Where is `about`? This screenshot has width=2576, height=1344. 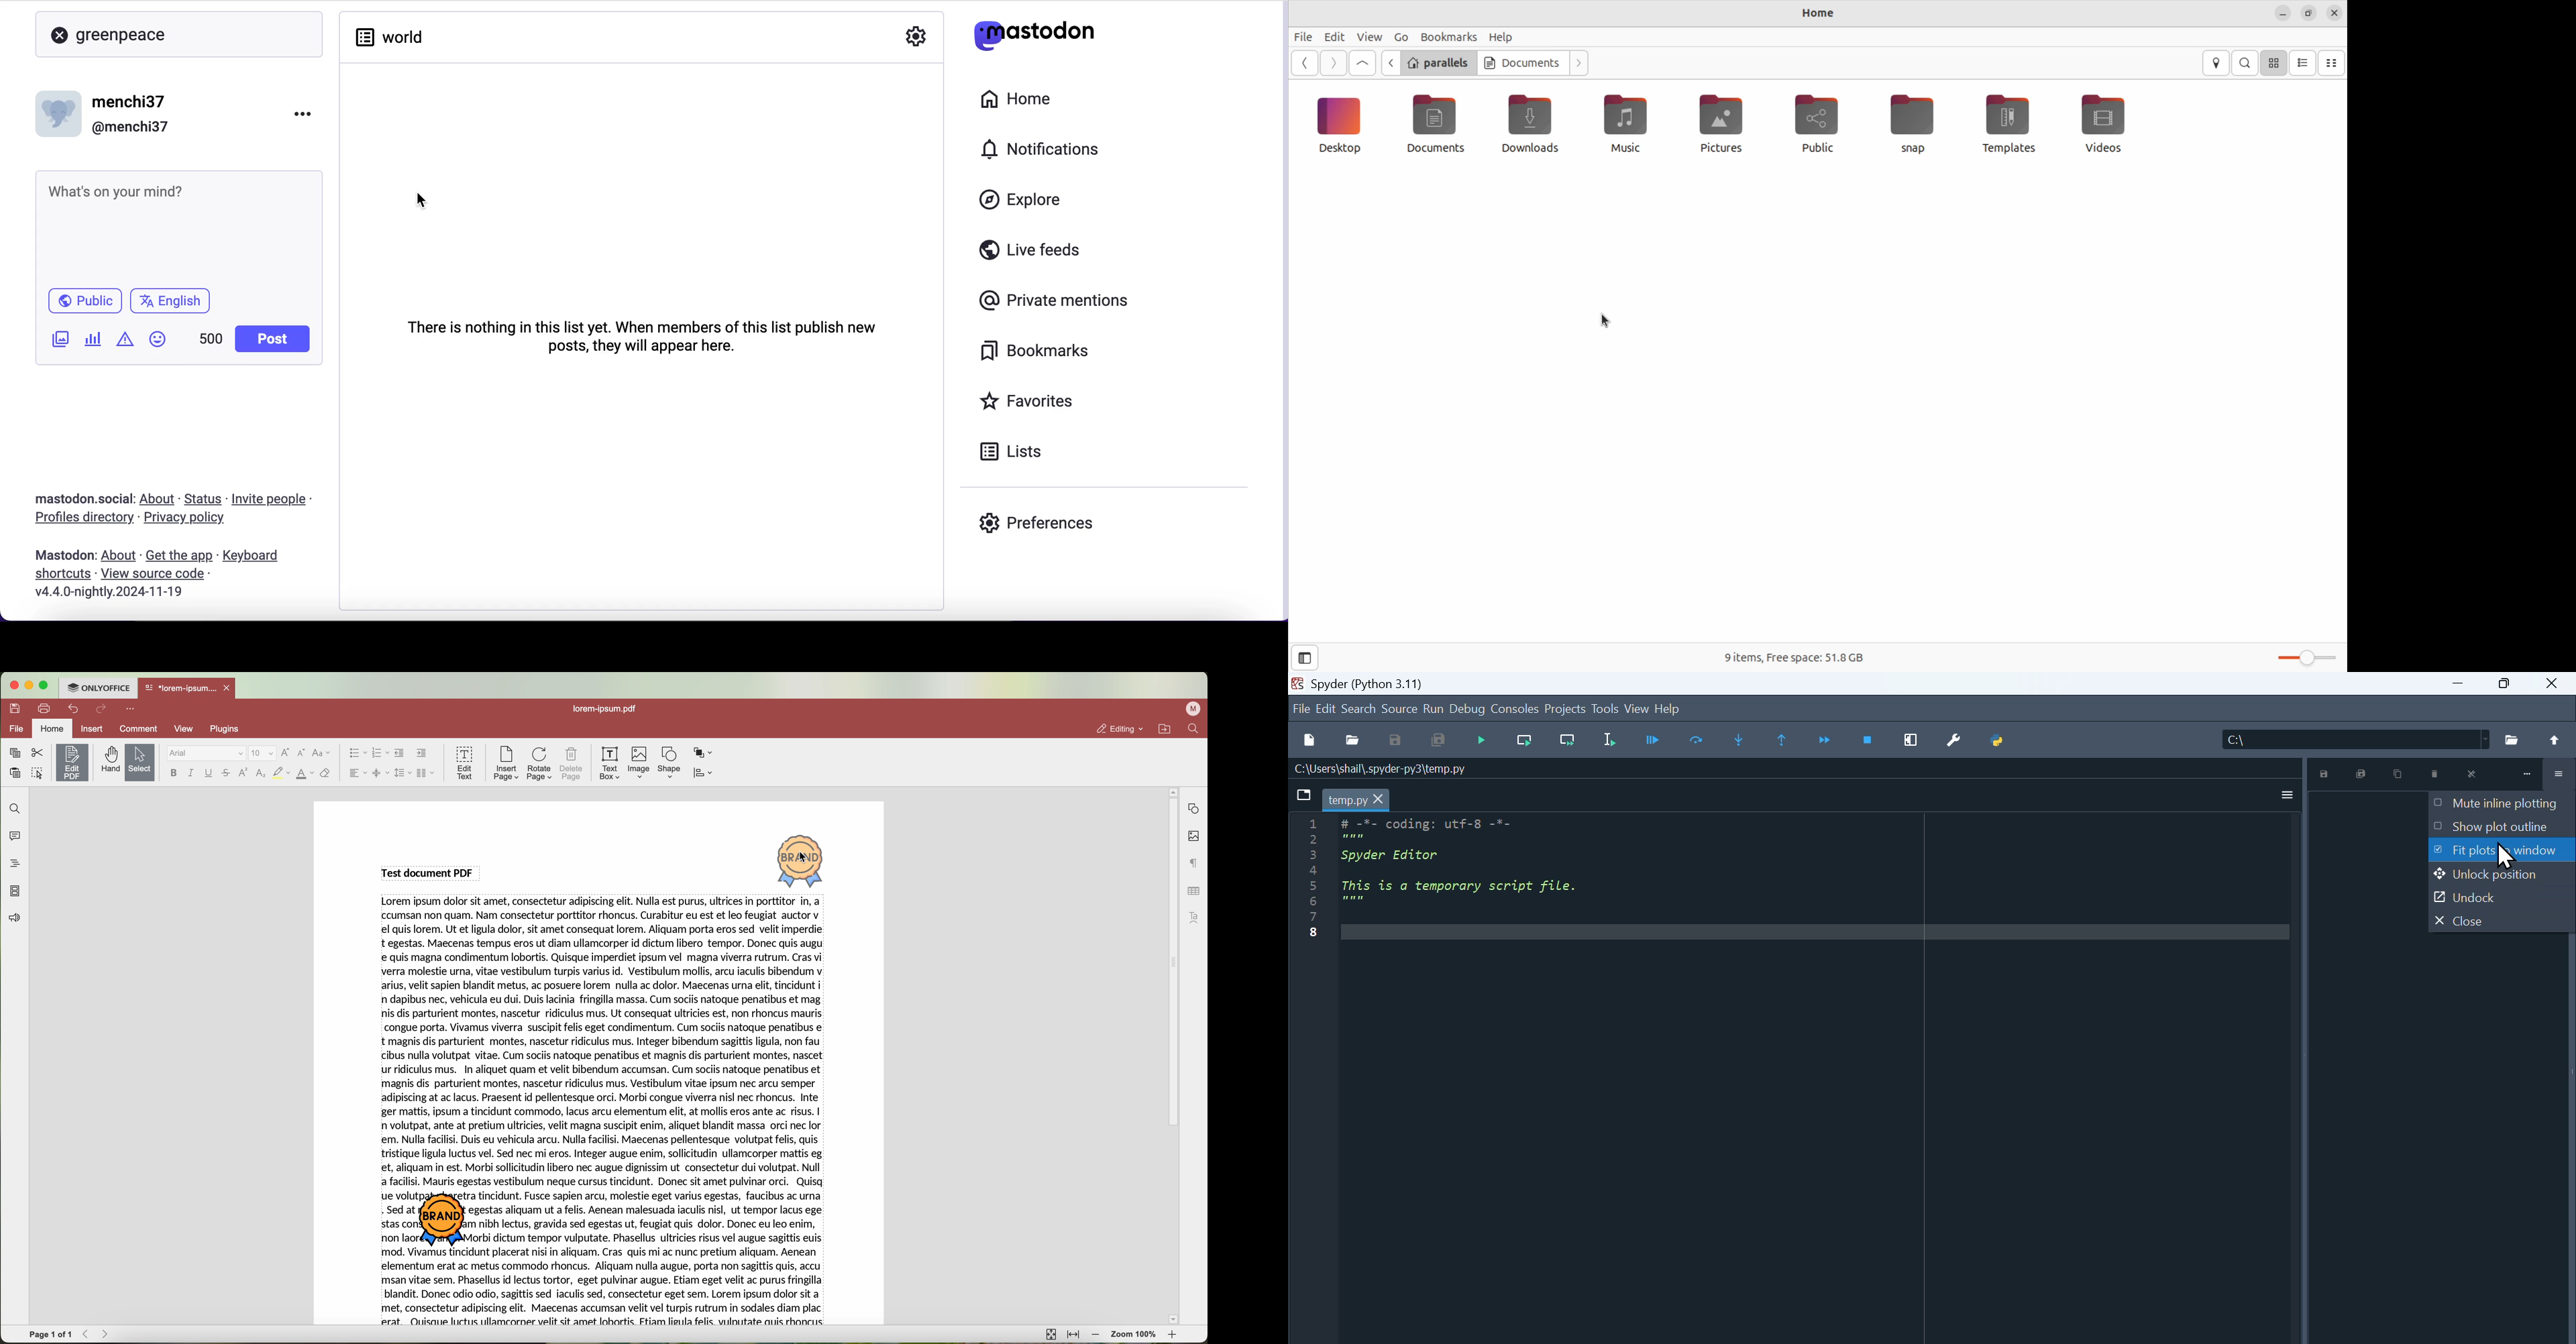
about is located at coordinates (121, 556).